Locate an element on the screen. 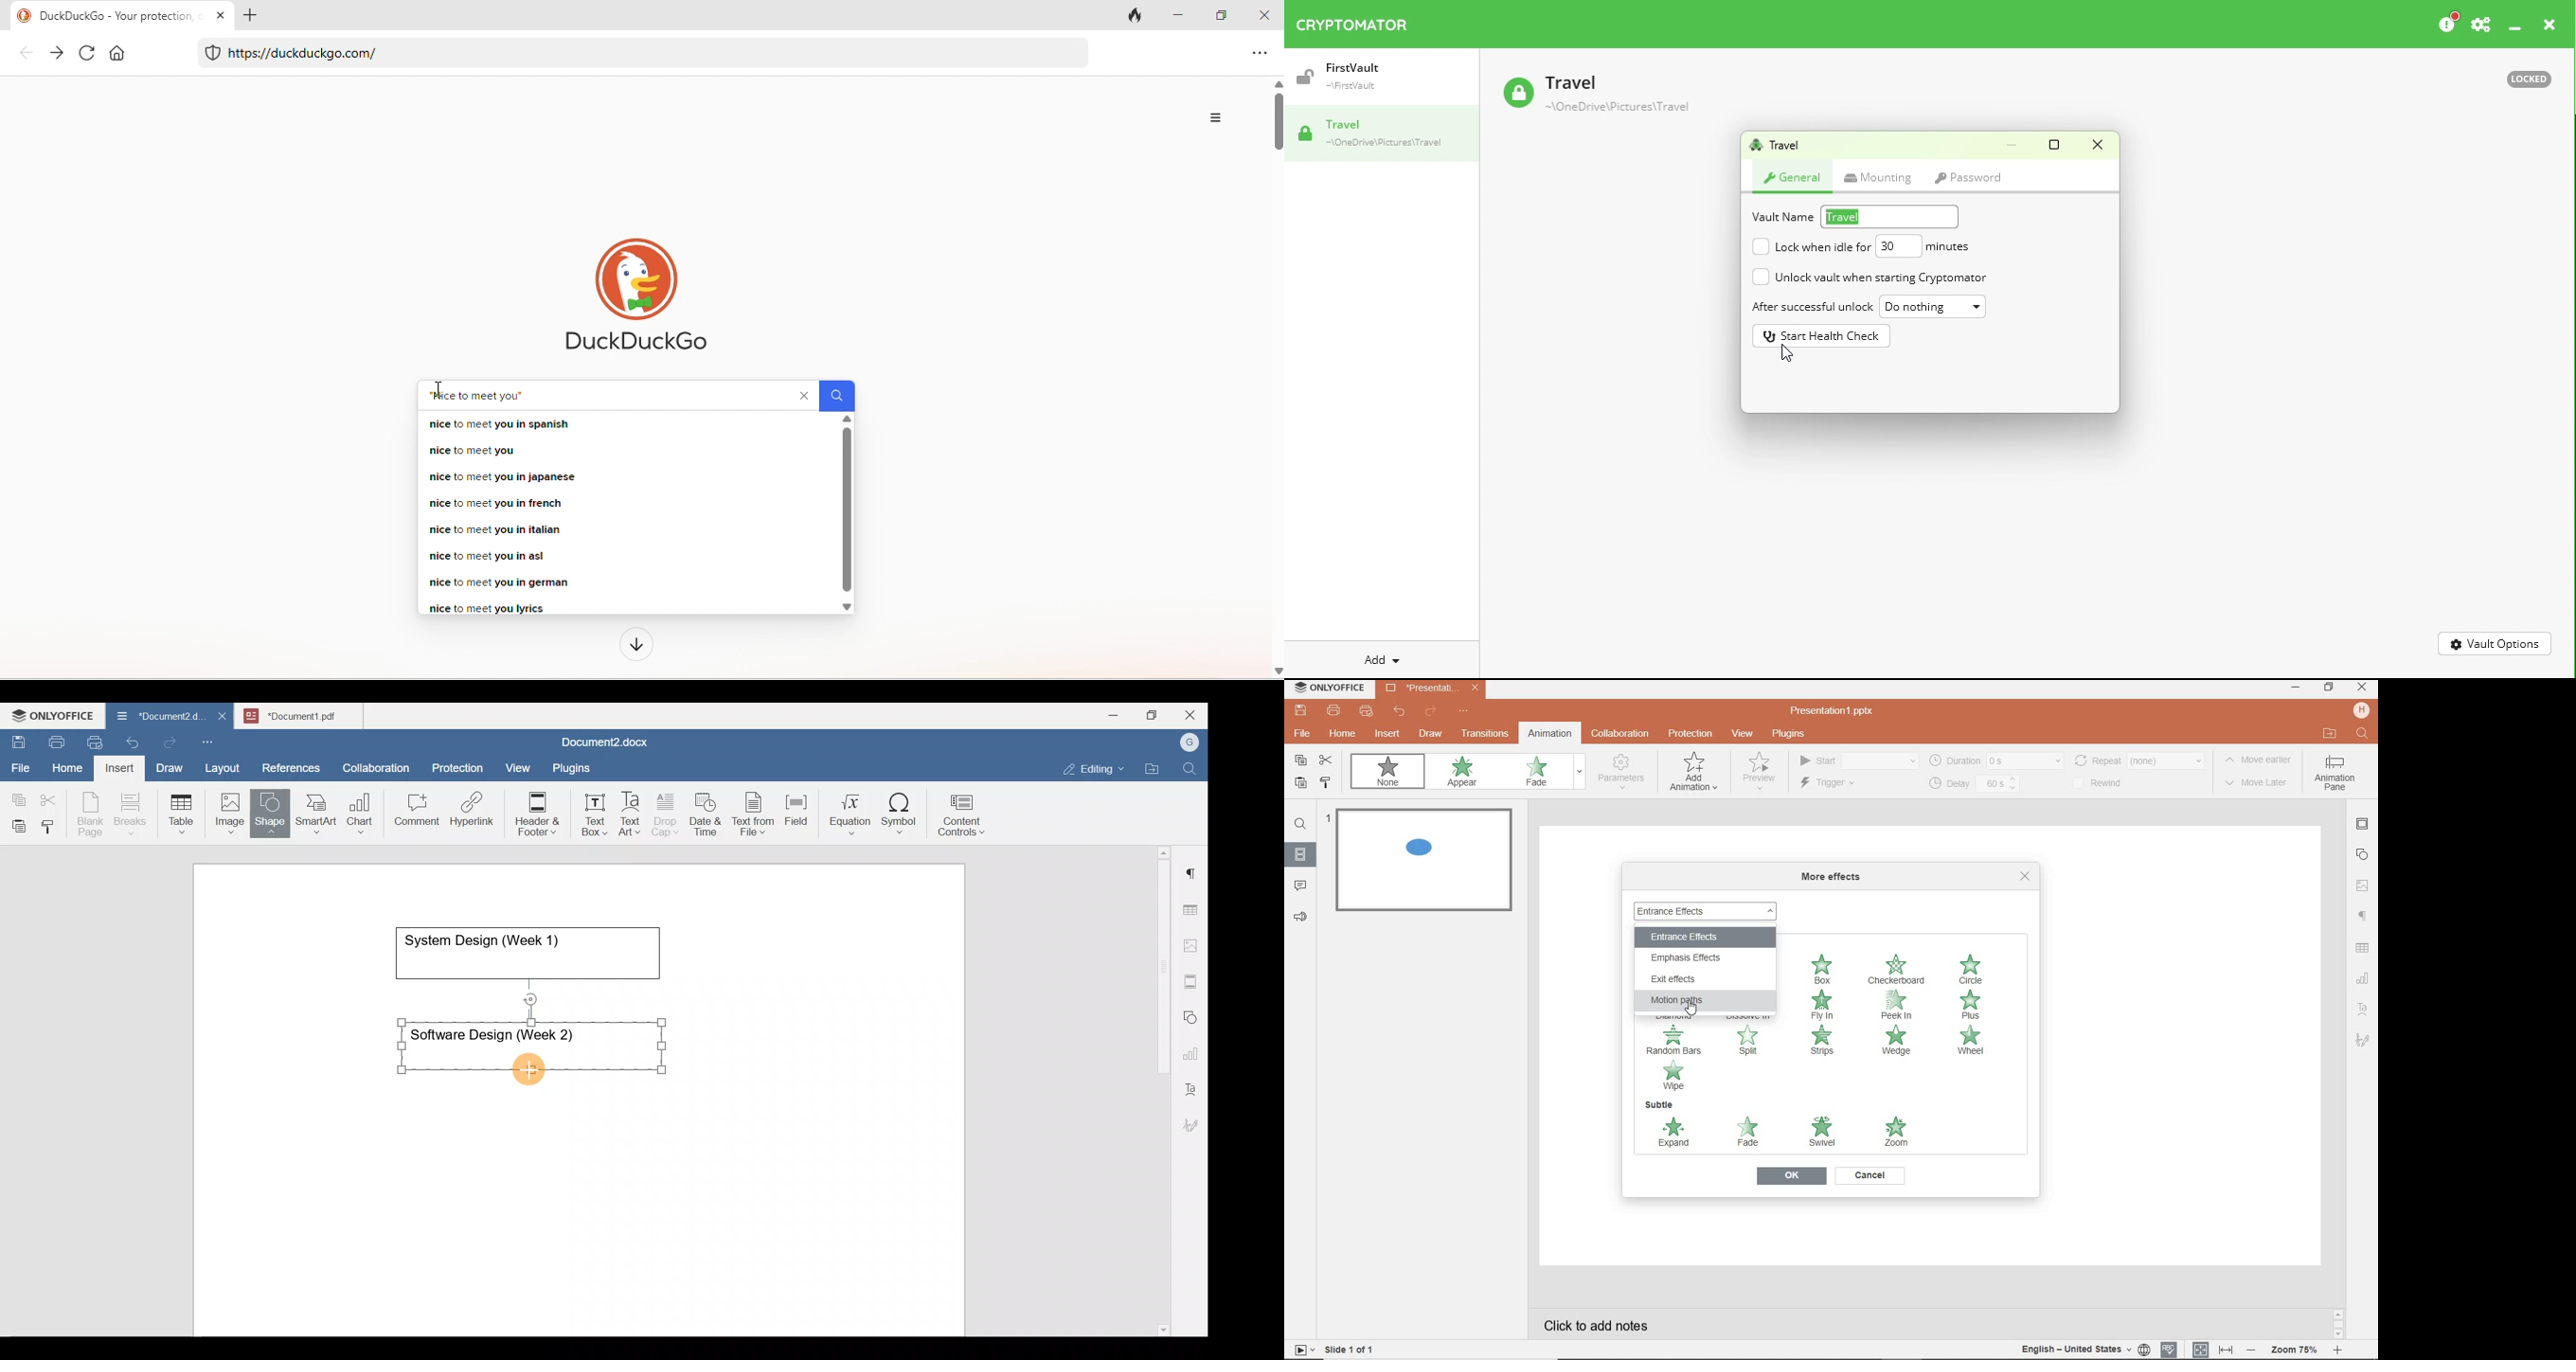  file name is located at coordinates (1837, 711).